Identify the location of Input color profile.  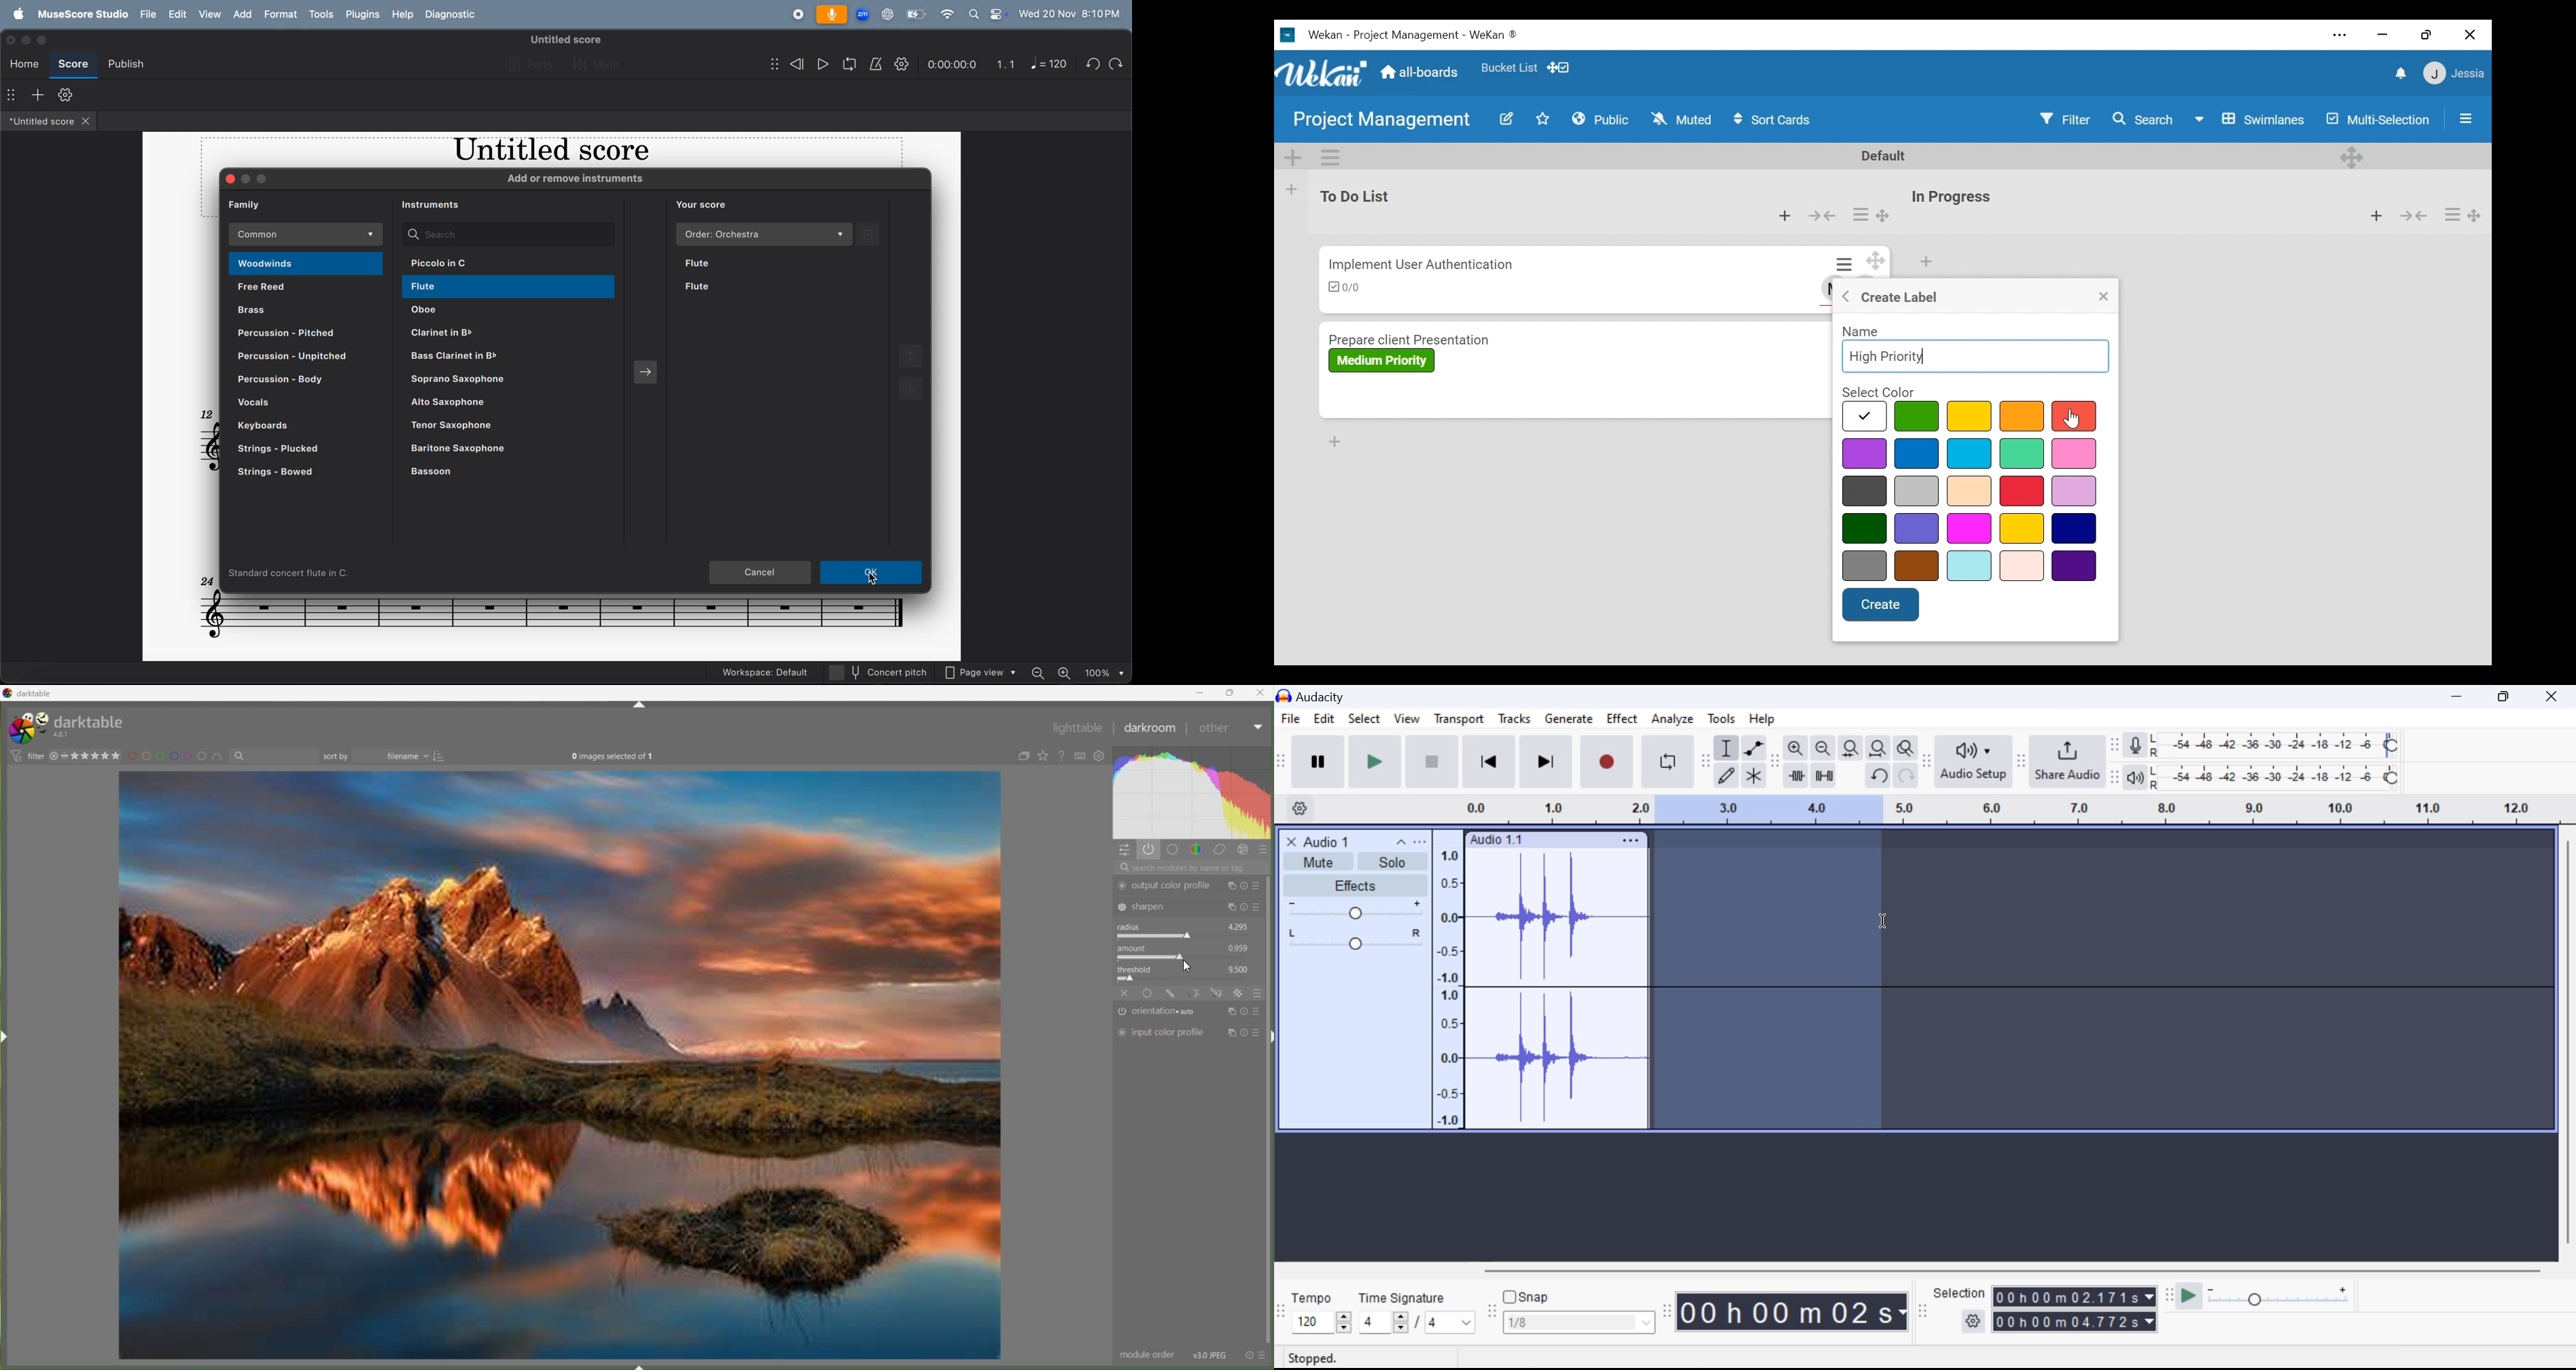
(1161, 1033).